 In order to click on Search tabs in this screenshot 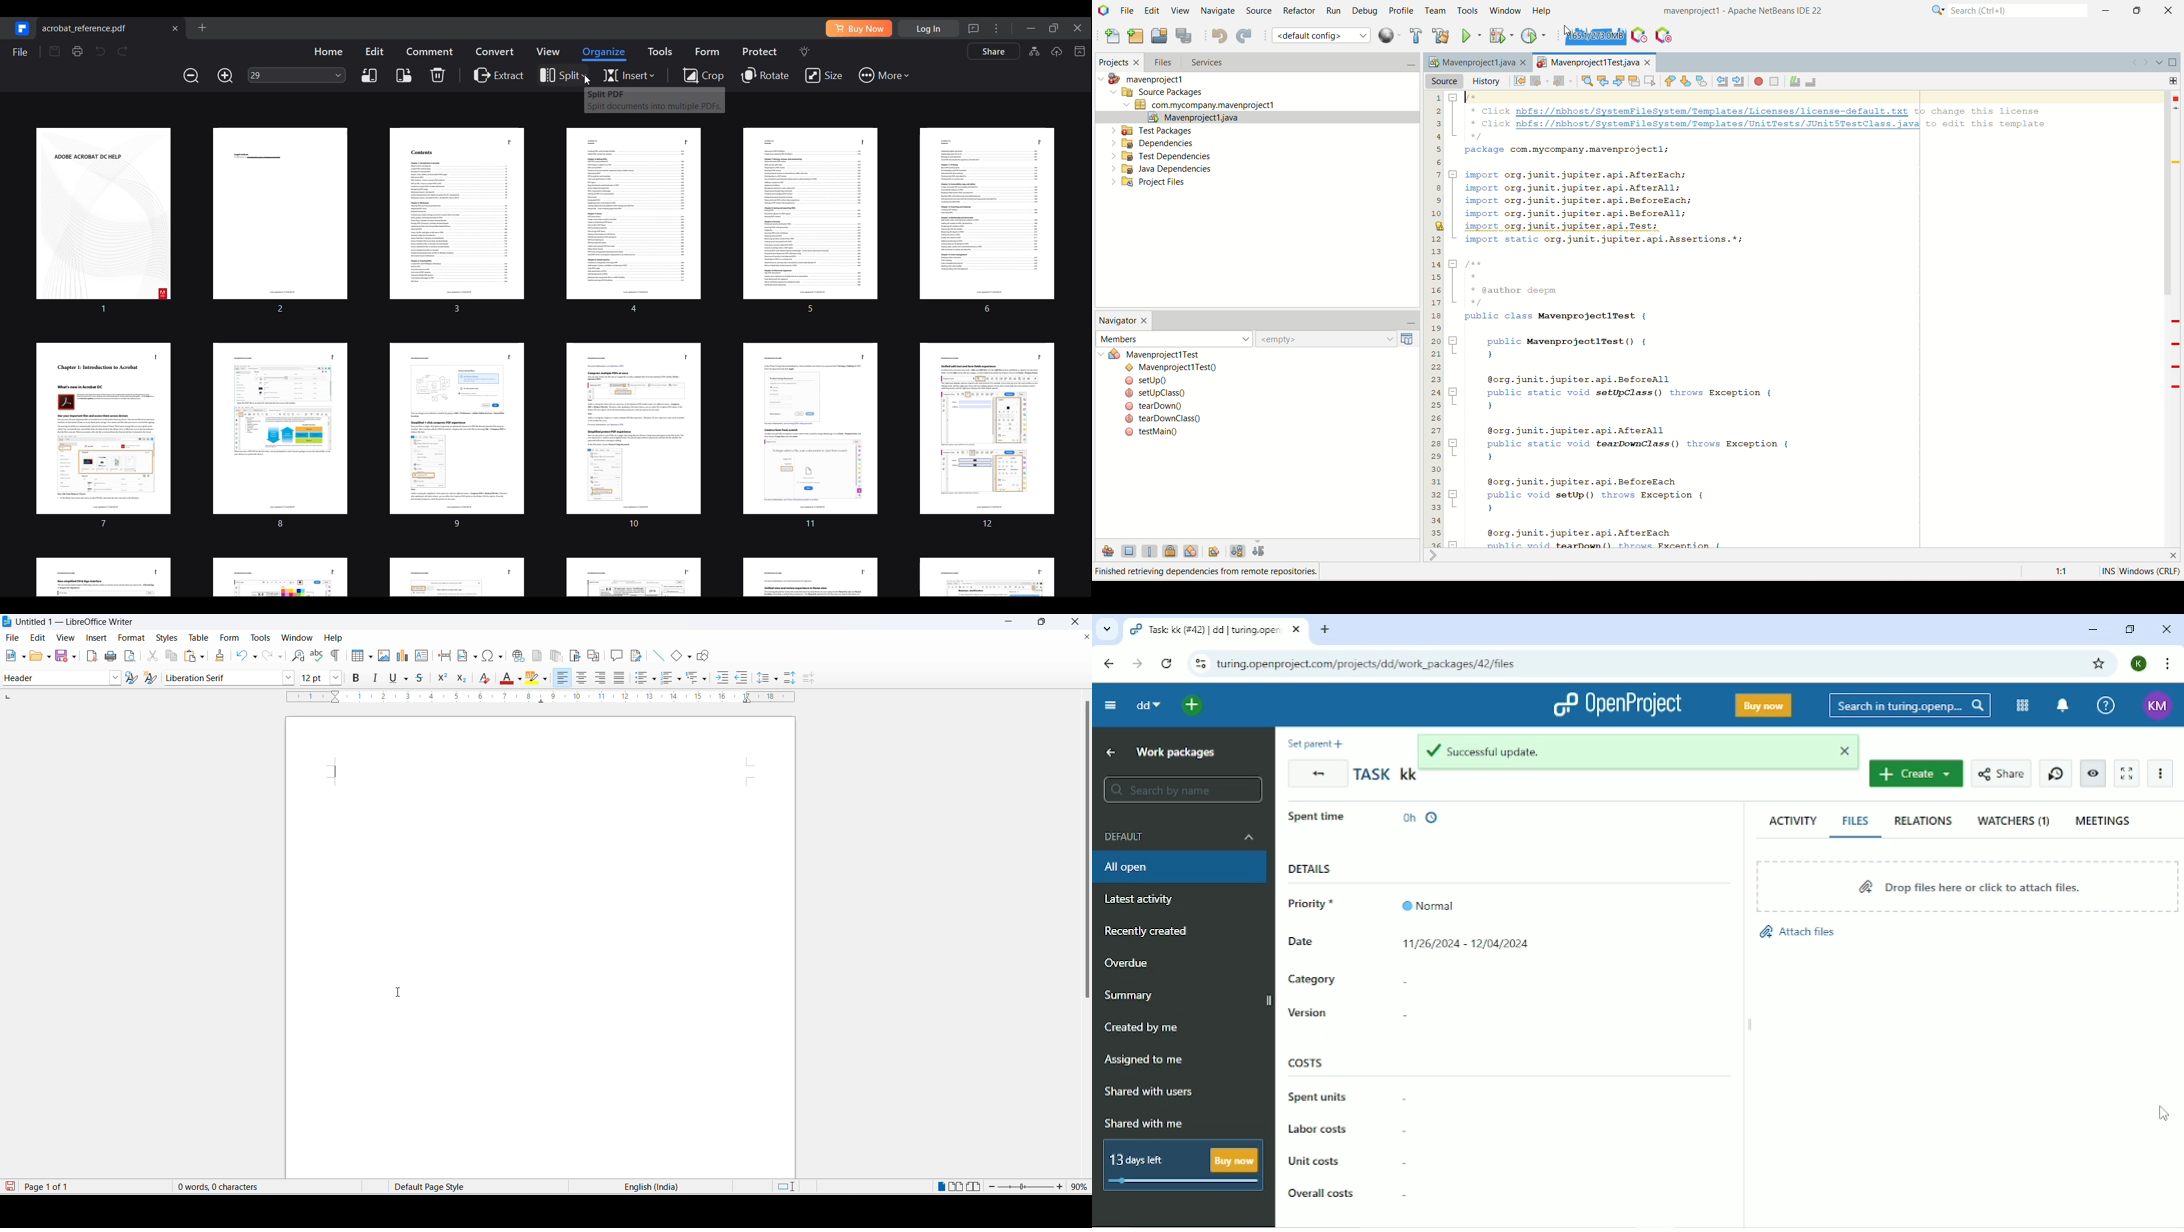, I will do `click(1106, 629)`.